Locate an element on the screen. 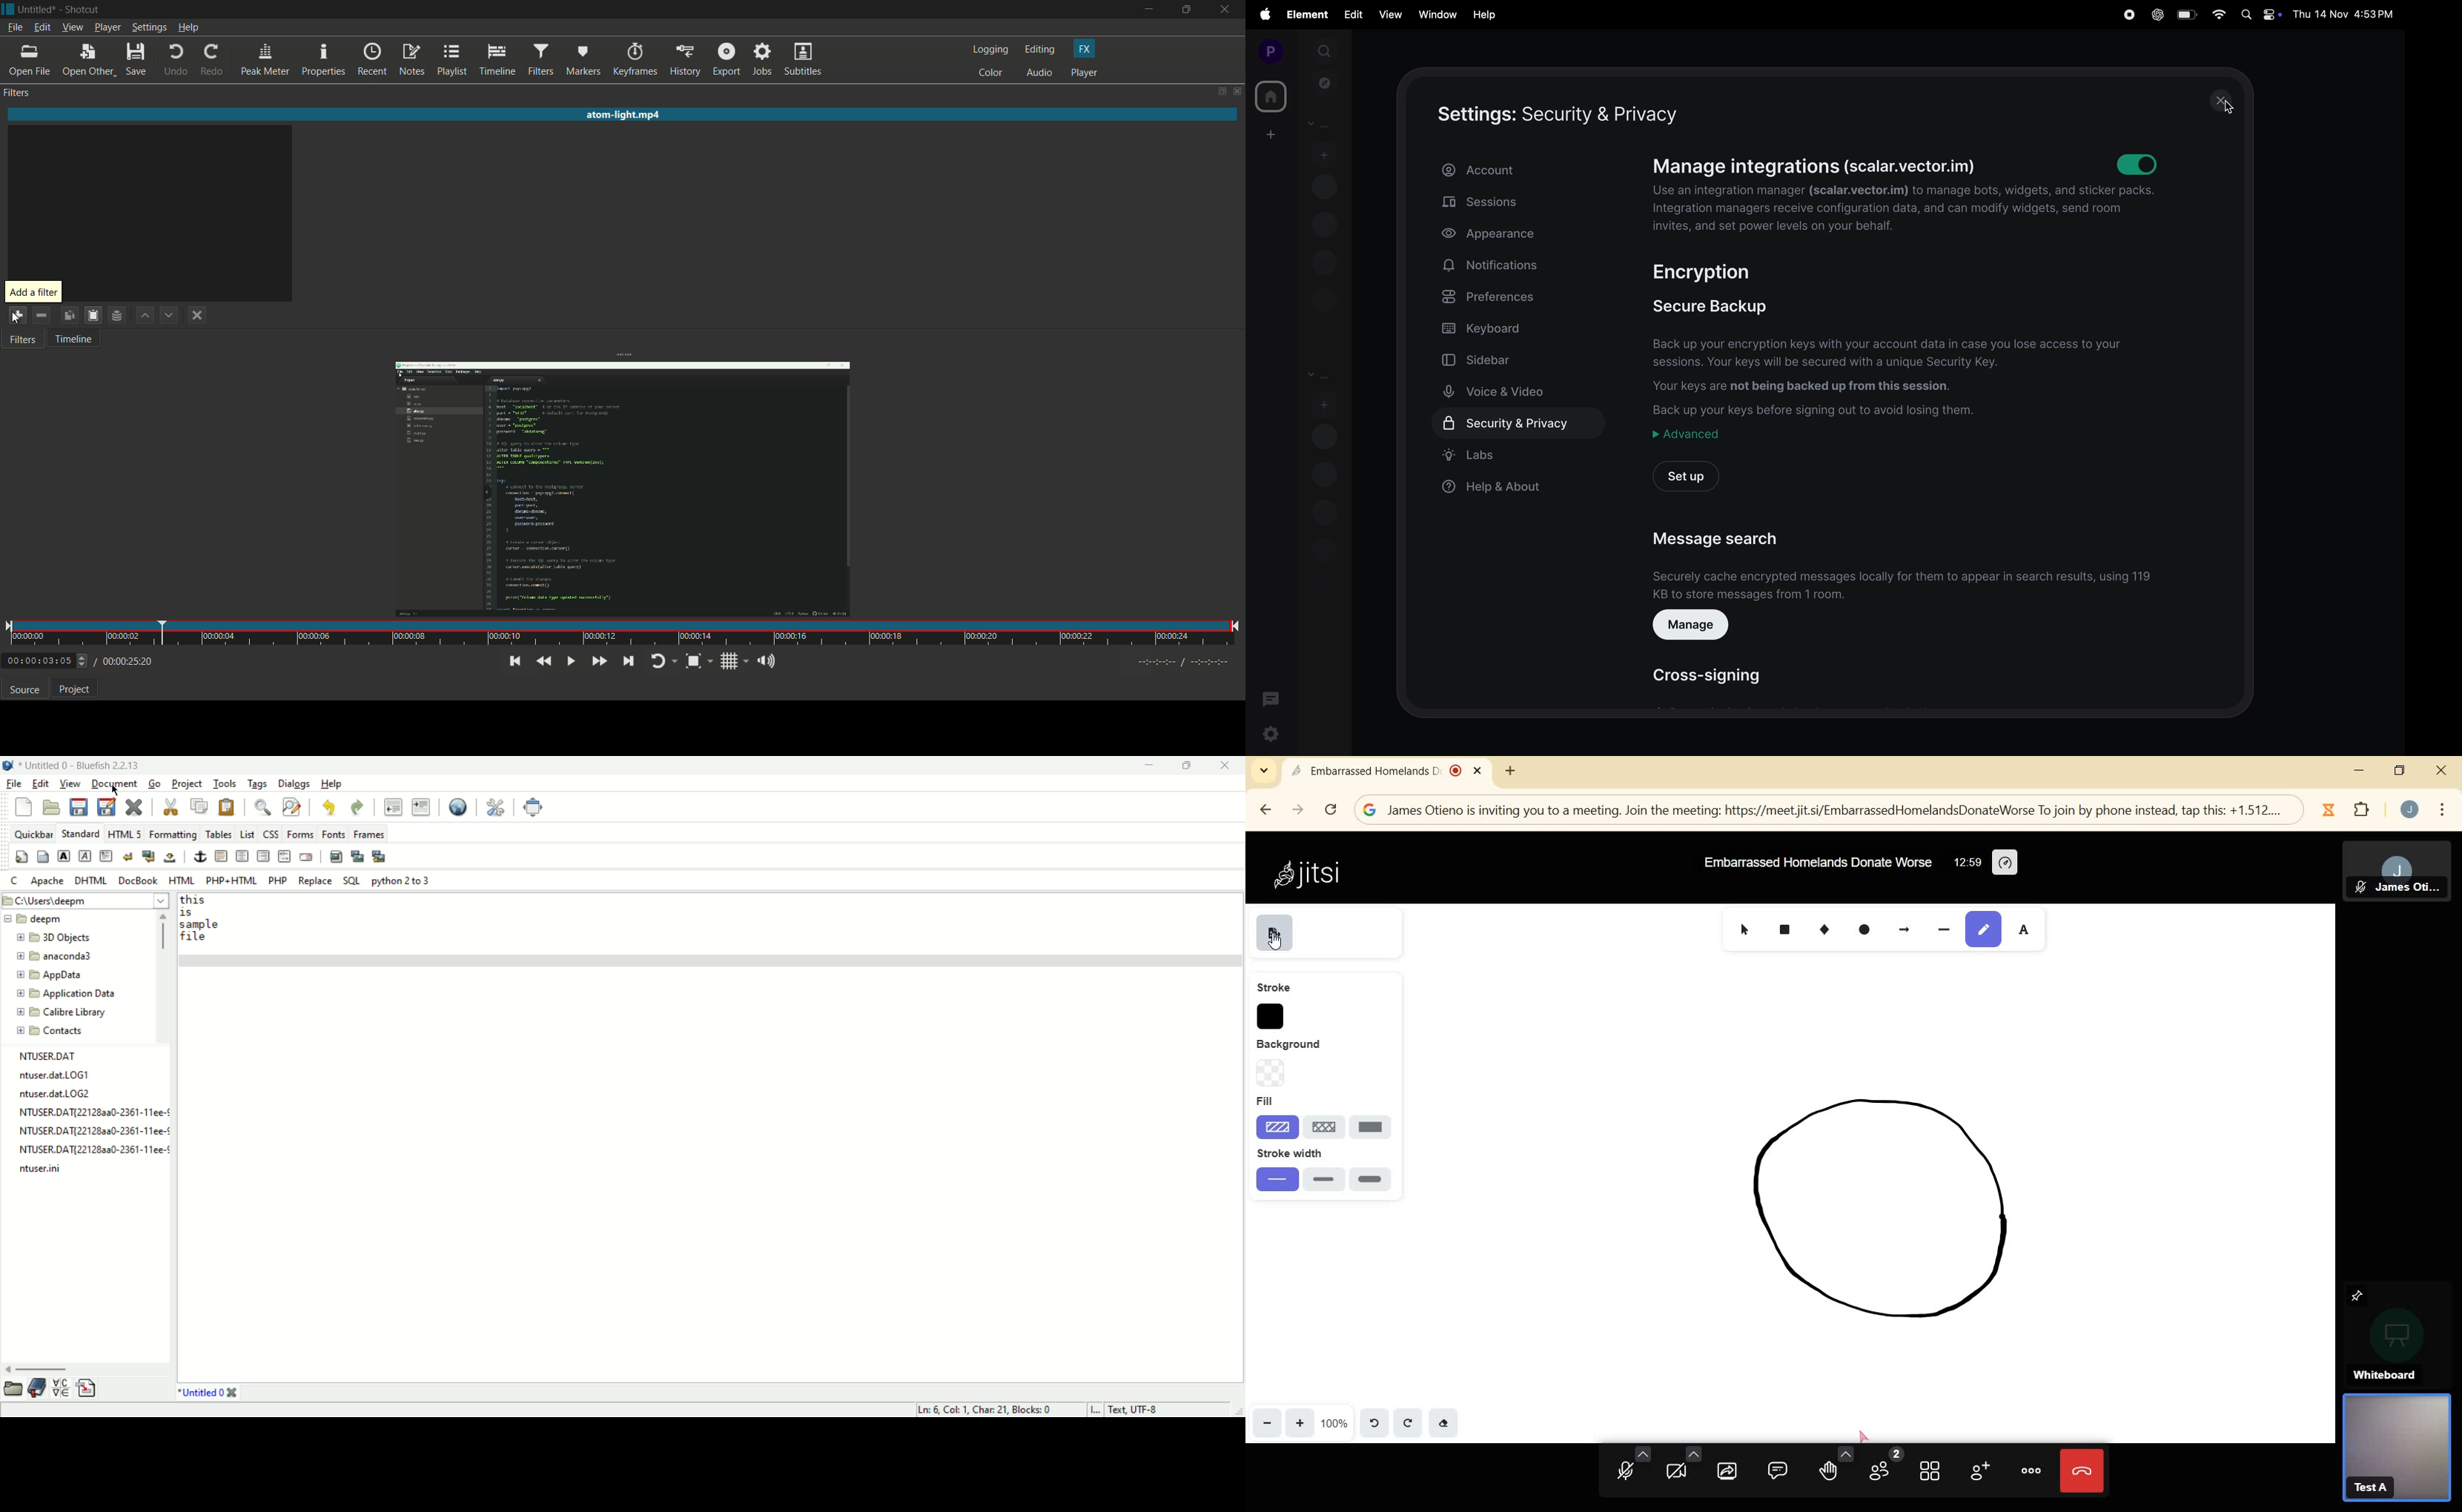  undo is located at coordinates (1374, 1424).